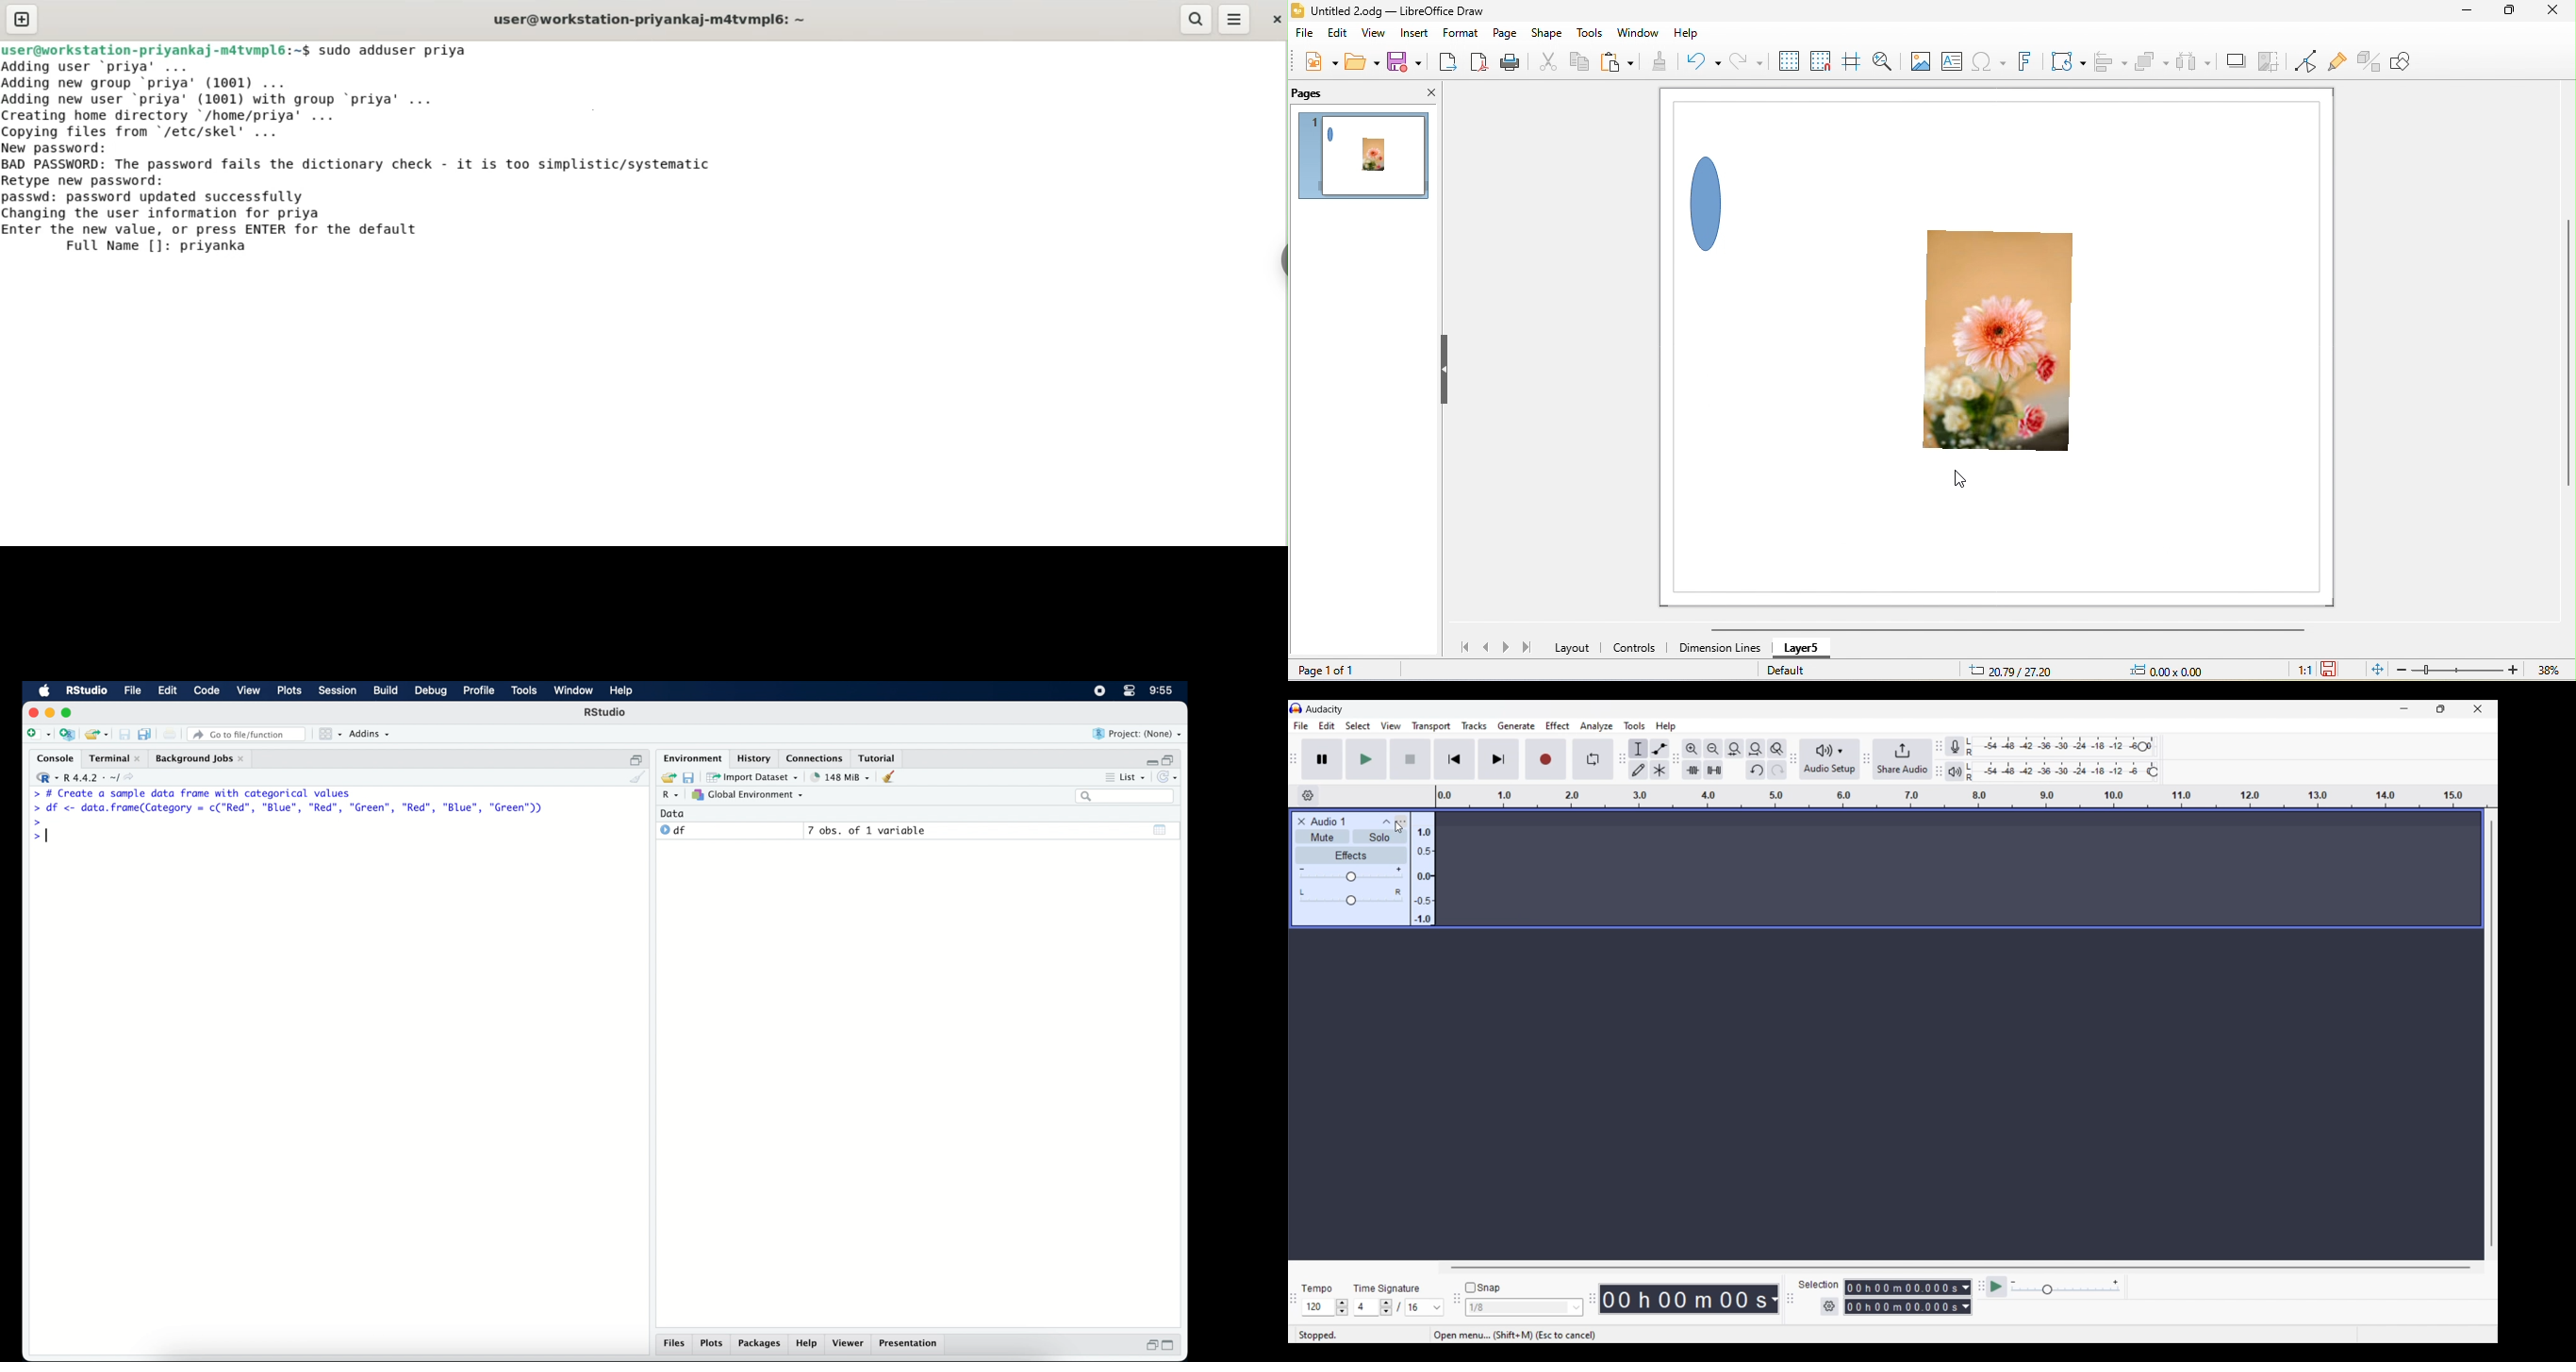 This screenshot has height=1372, width=2576. What do you see at coordinates (2491, 1033) in the screenshot?
I see `Vertical slide bar` at bounding box center [2491, 1033].